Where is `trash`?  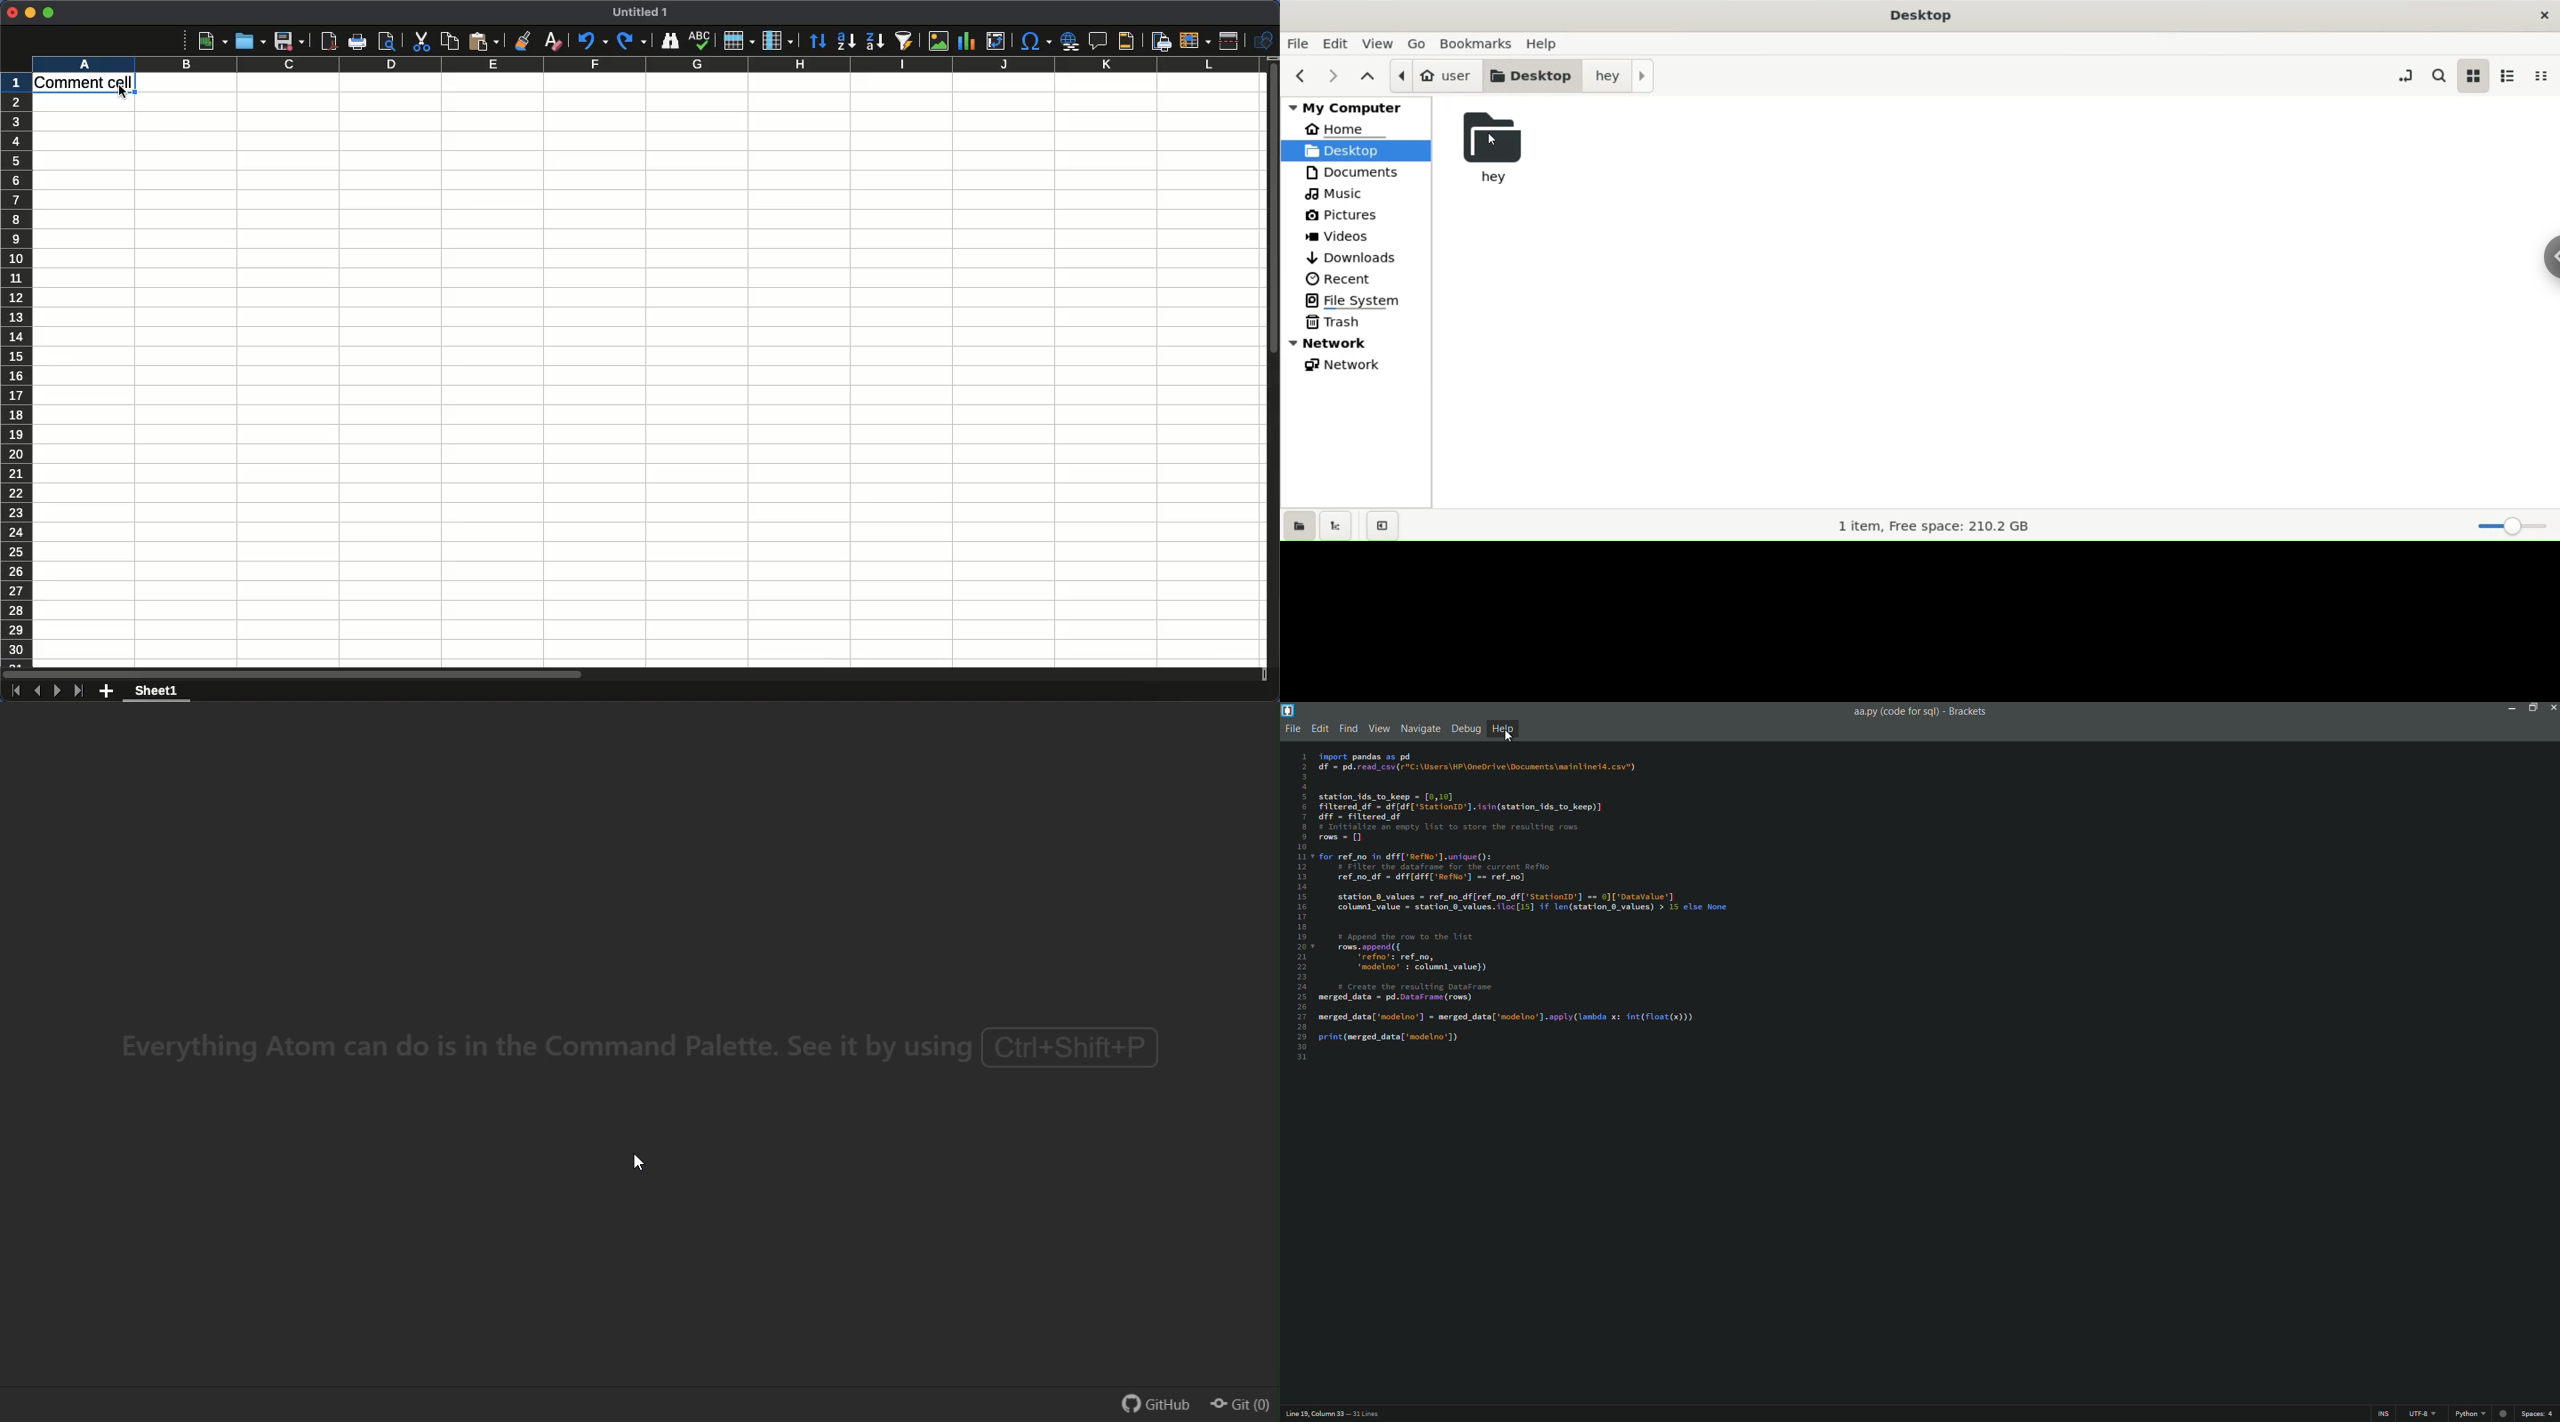
trash is located at coordinates (1357, 323).